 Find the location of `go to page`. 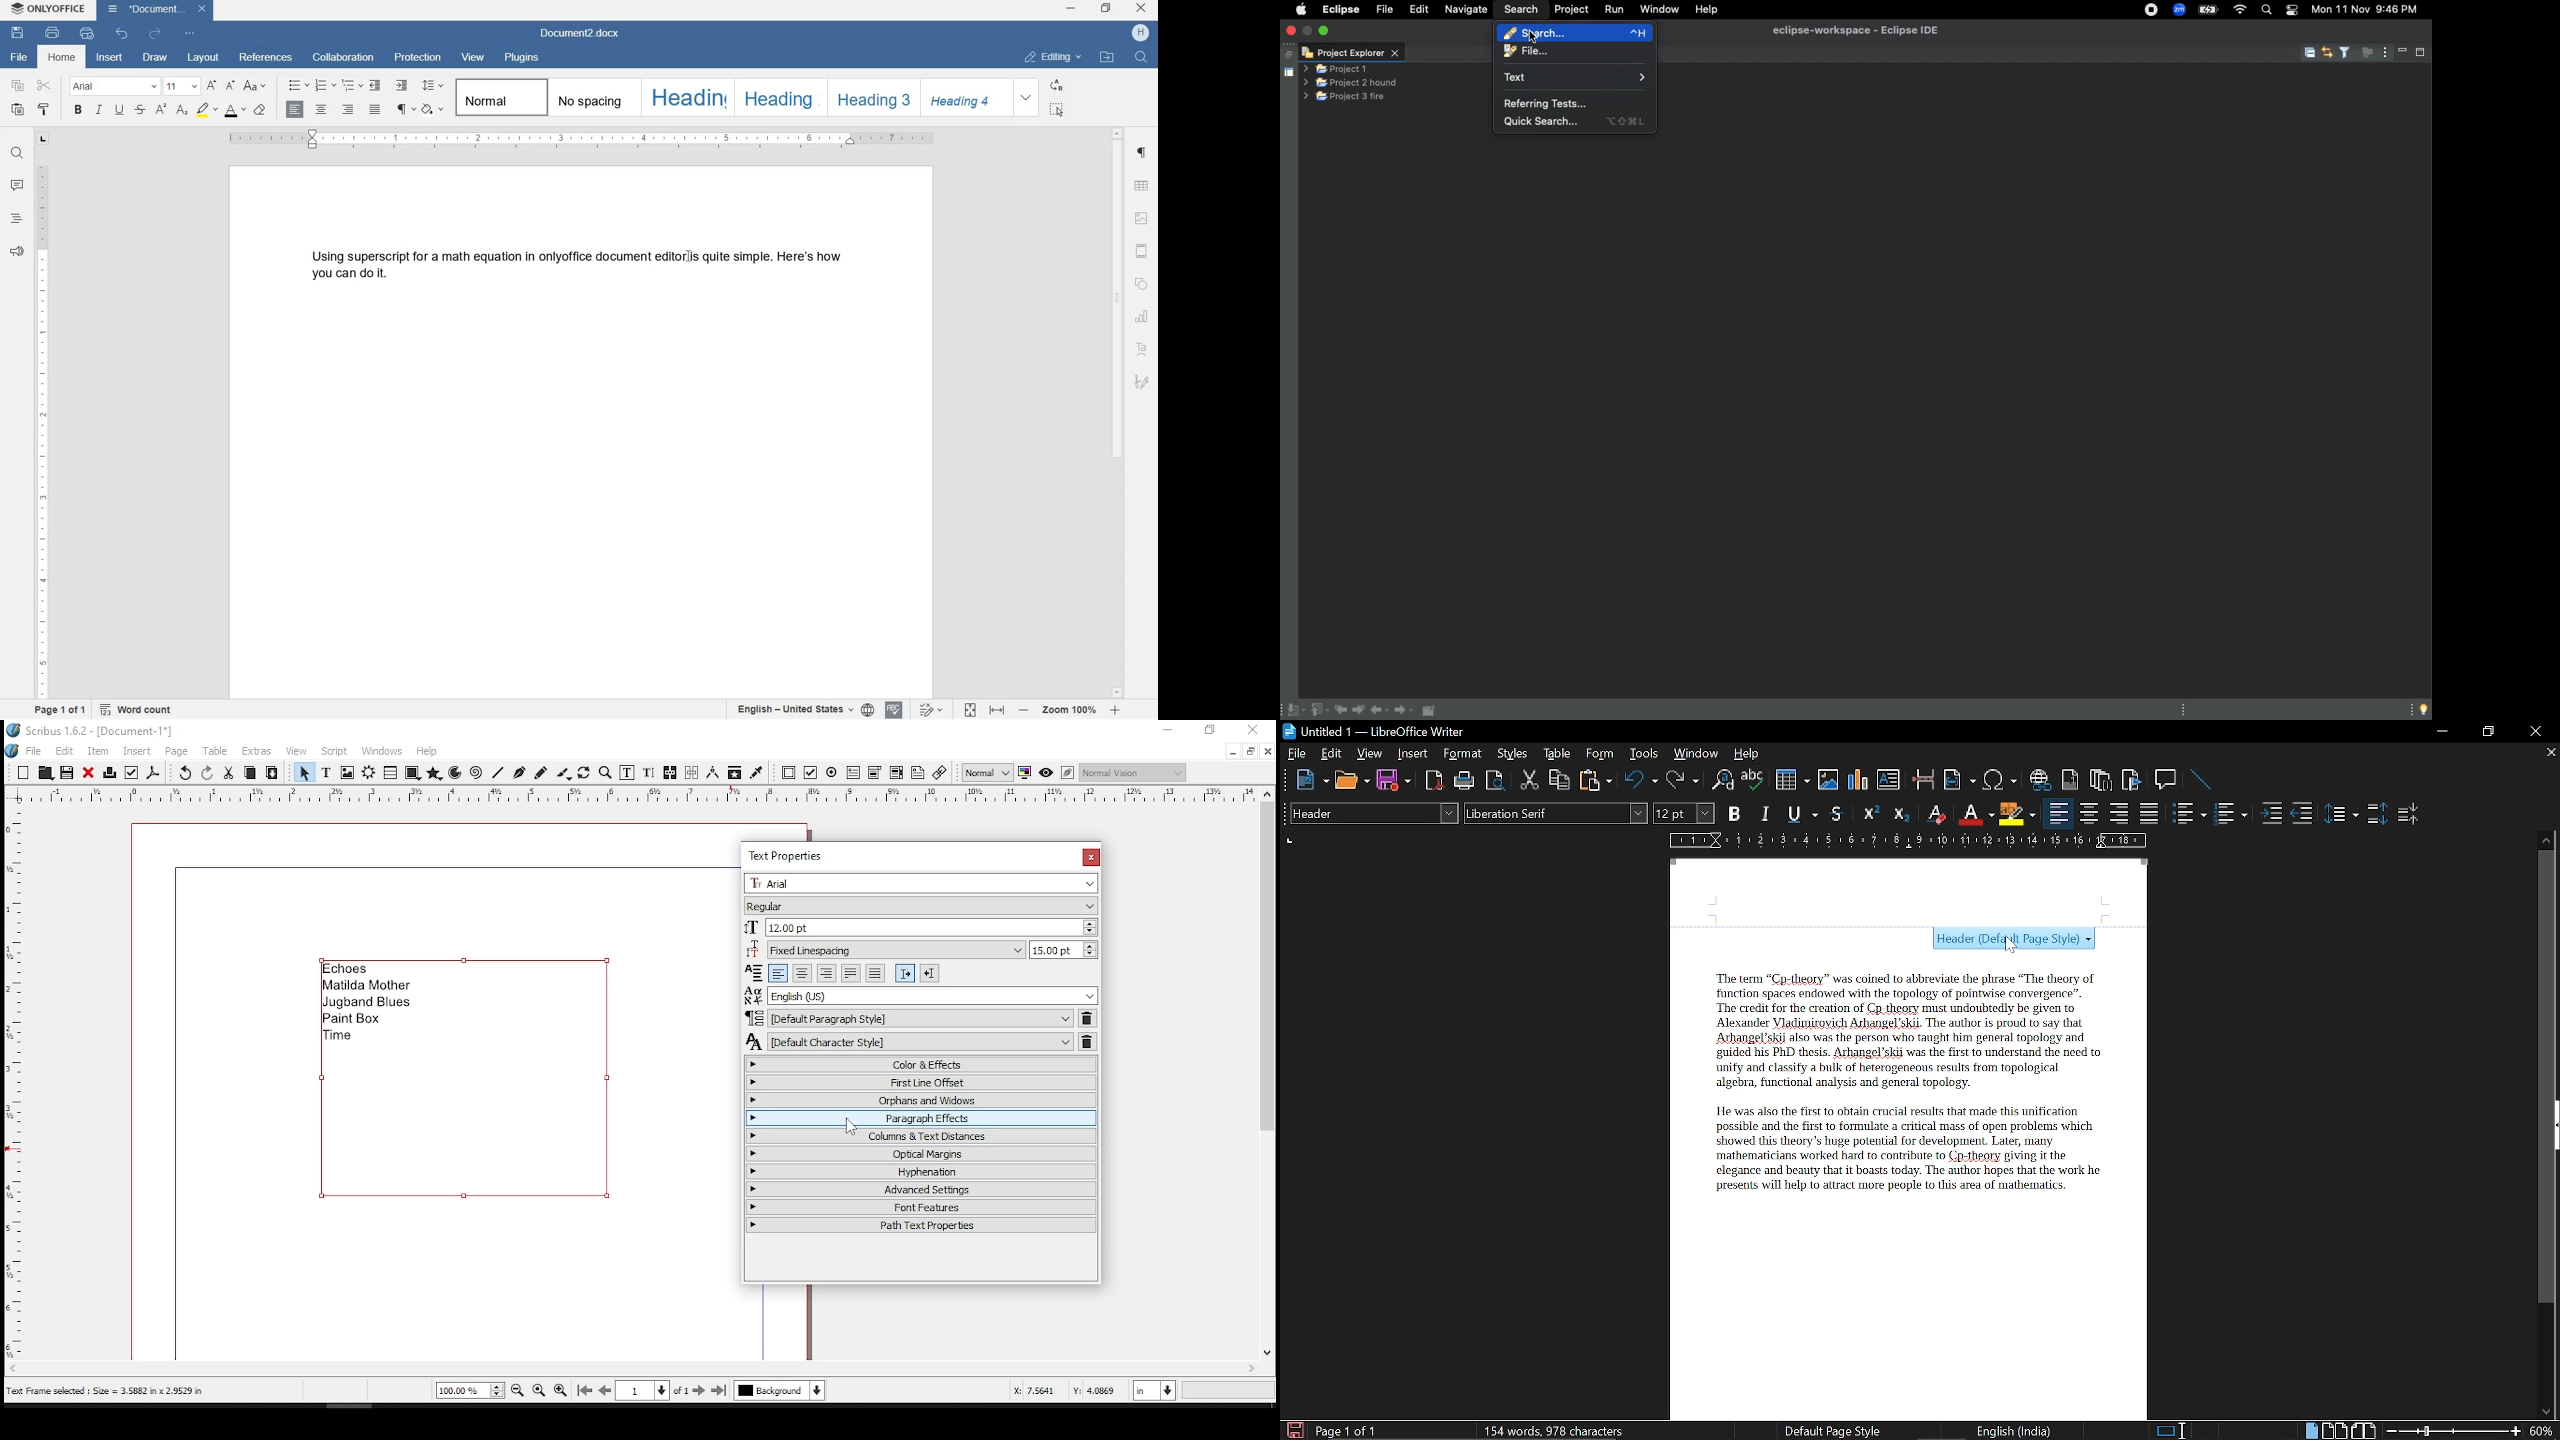

go to page is located at coordinates (652, 1390).